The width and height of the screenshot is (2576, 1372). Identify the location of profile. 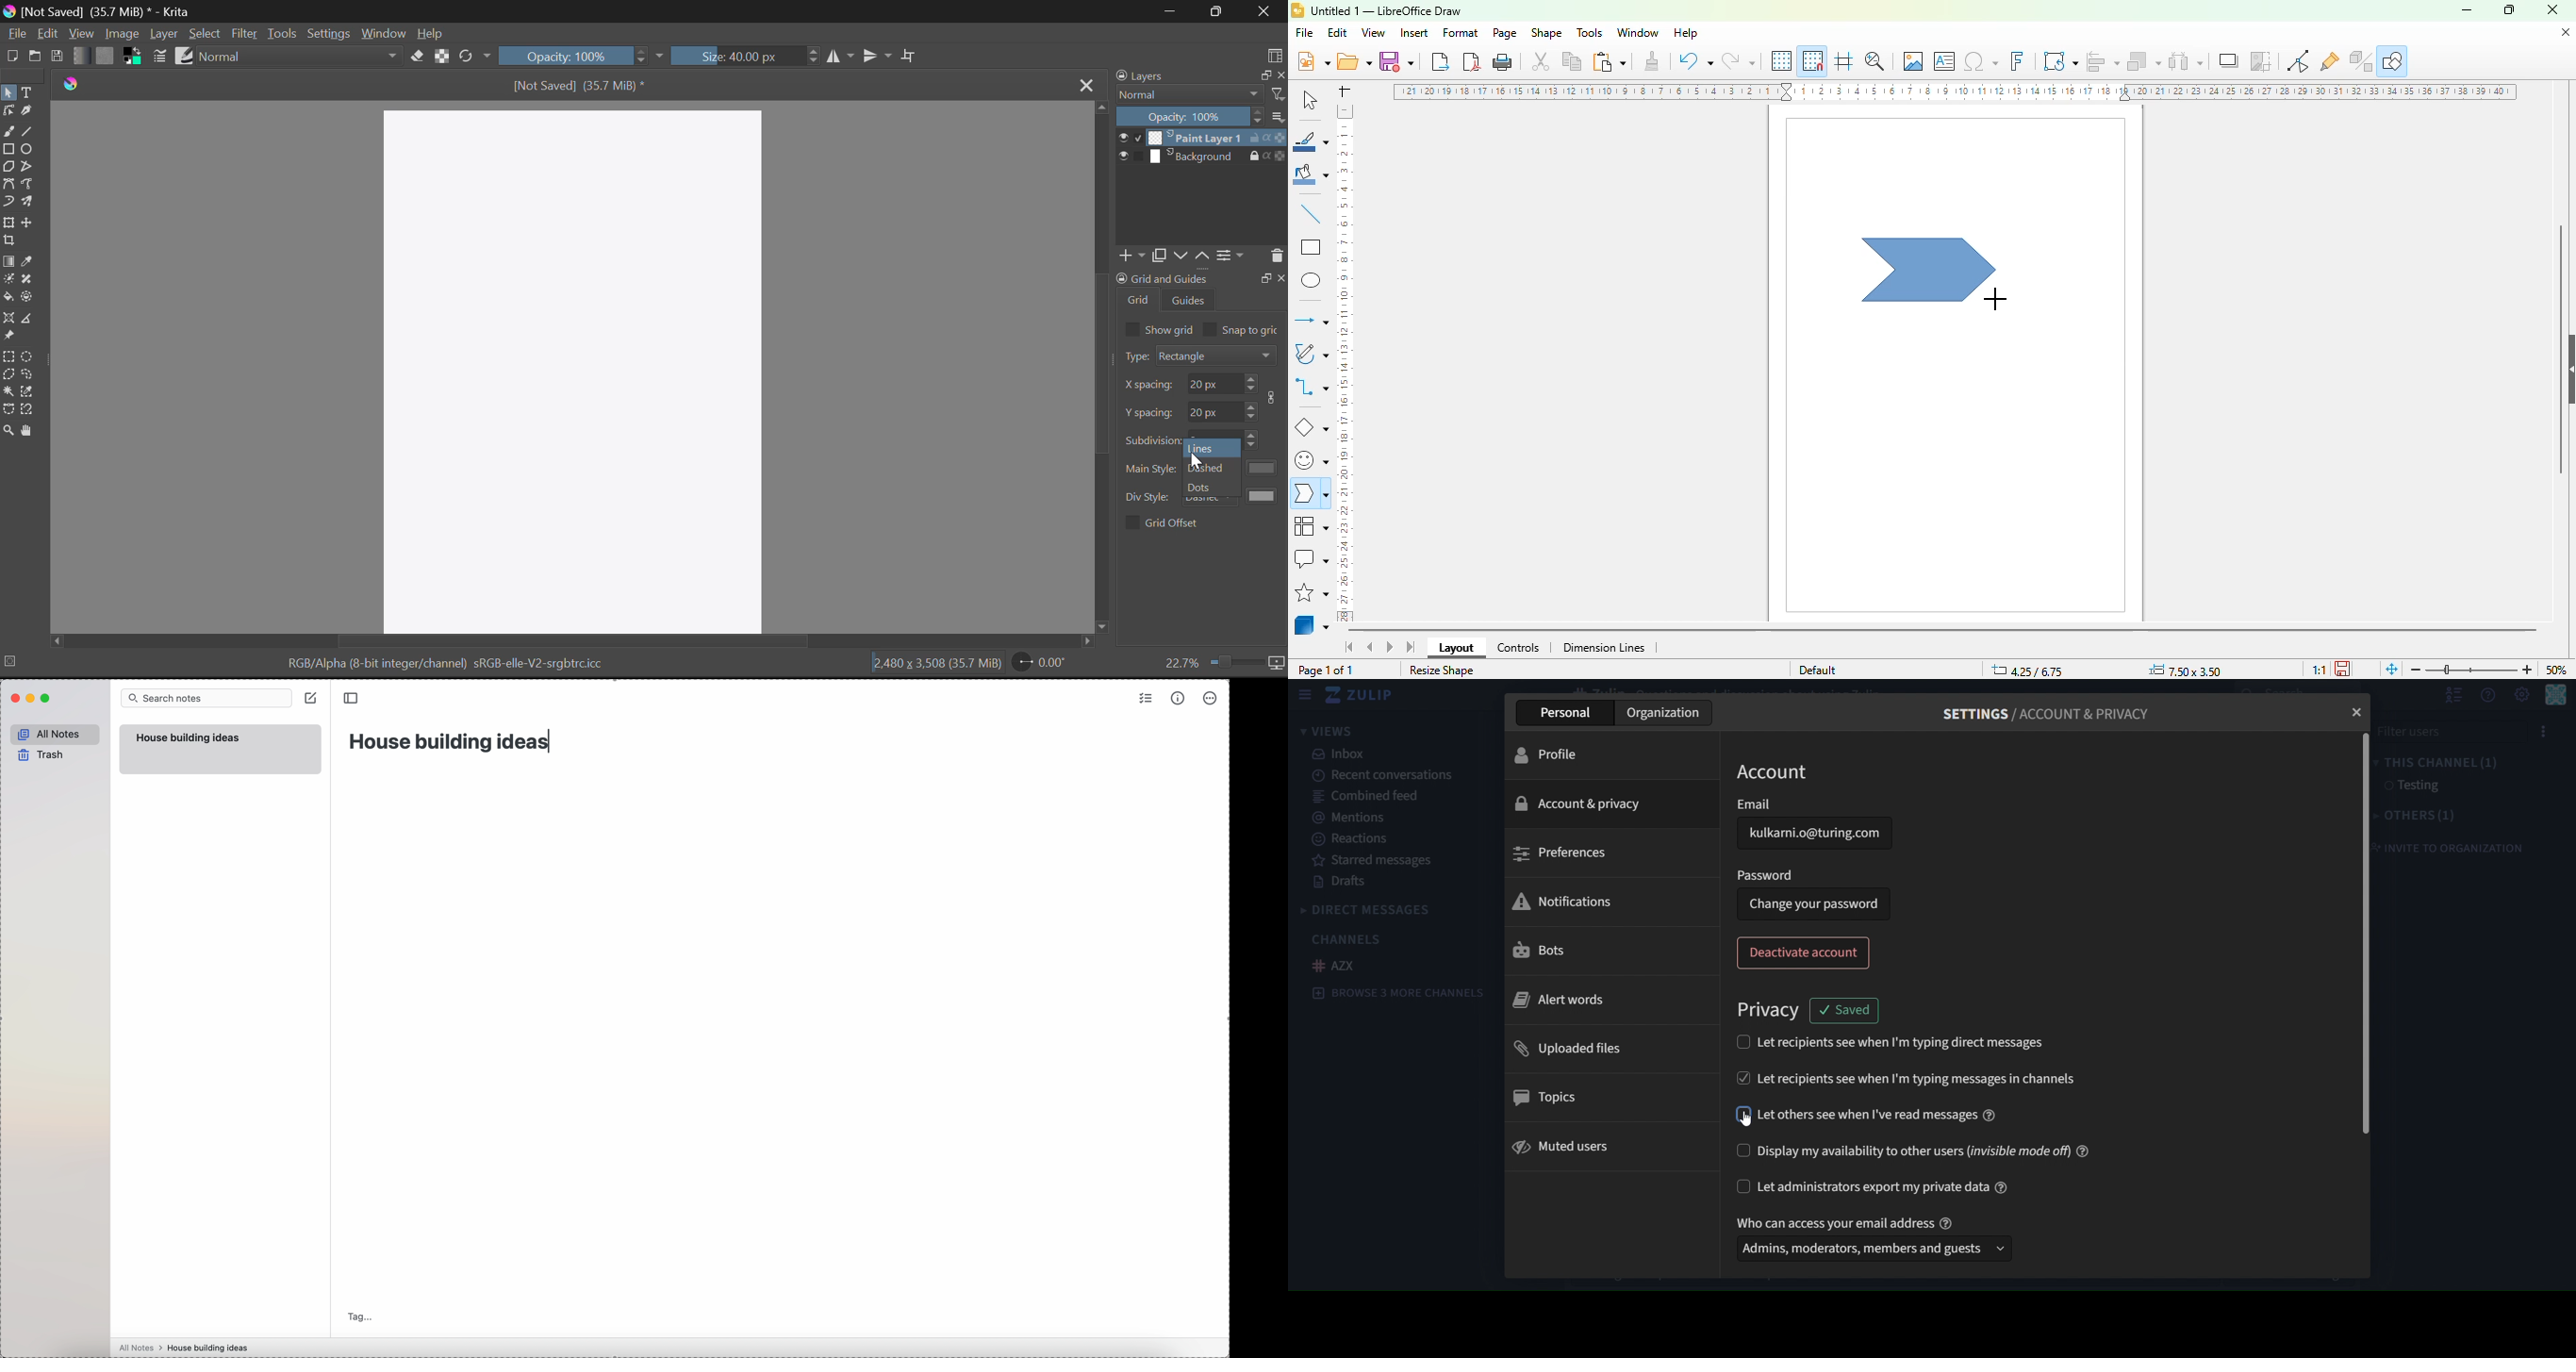
(1557, 754).